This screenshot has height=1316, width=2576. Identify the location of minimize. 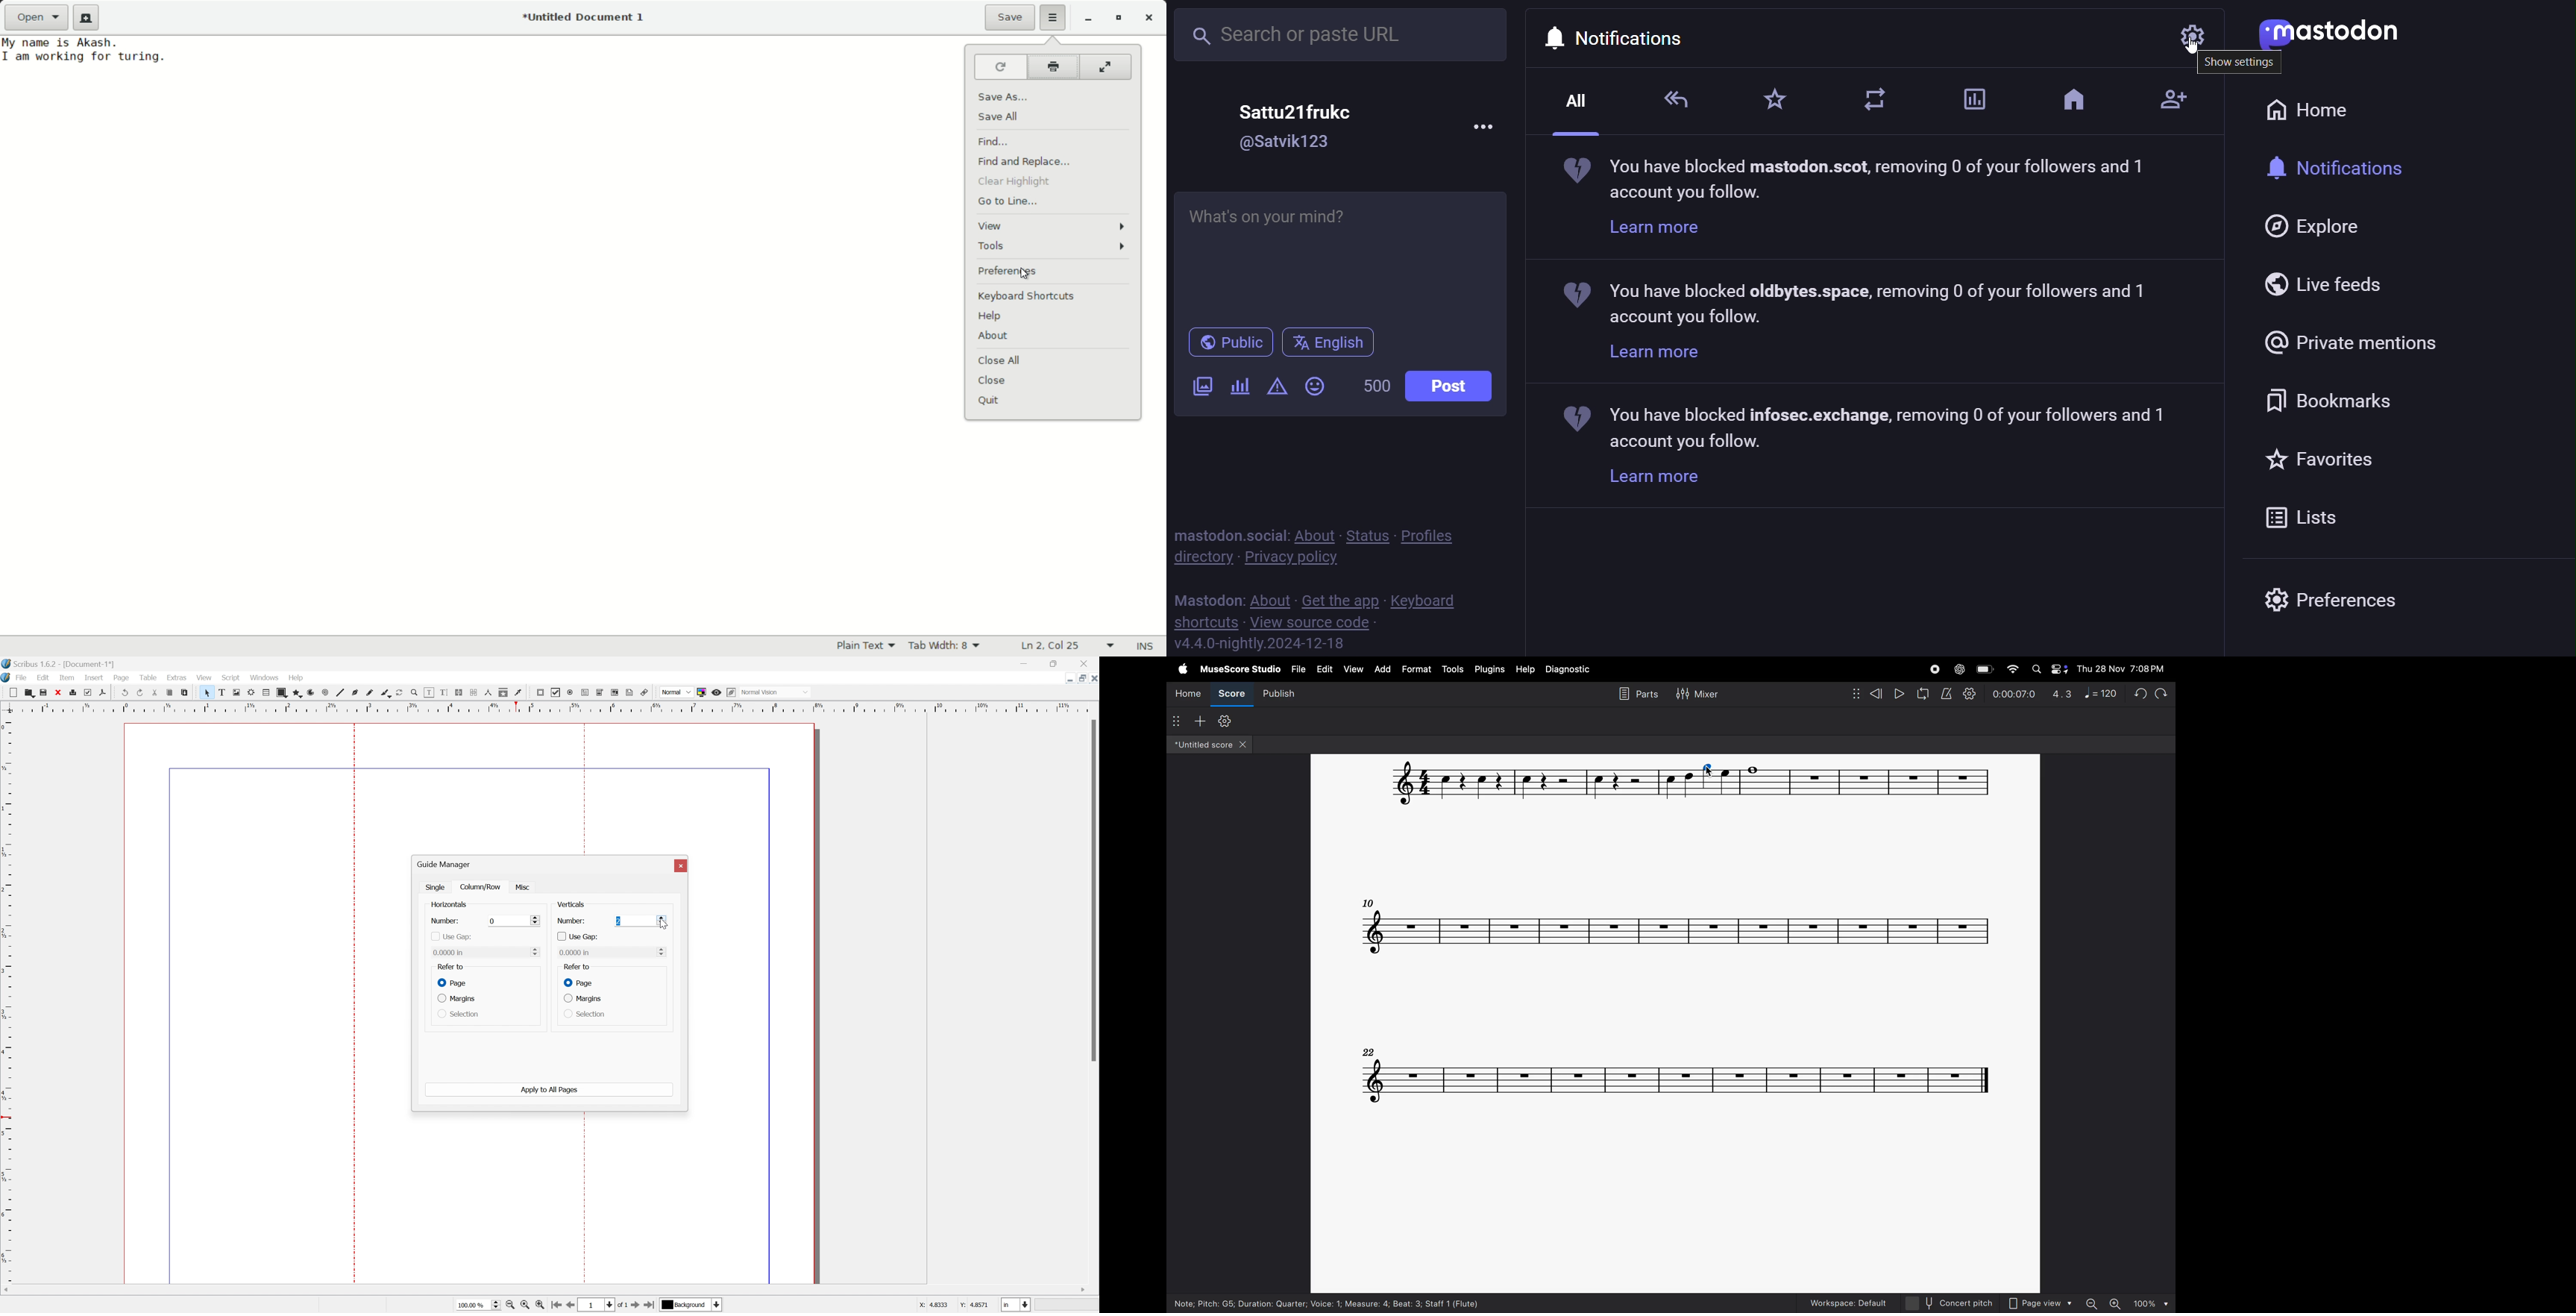
(1024, 662).